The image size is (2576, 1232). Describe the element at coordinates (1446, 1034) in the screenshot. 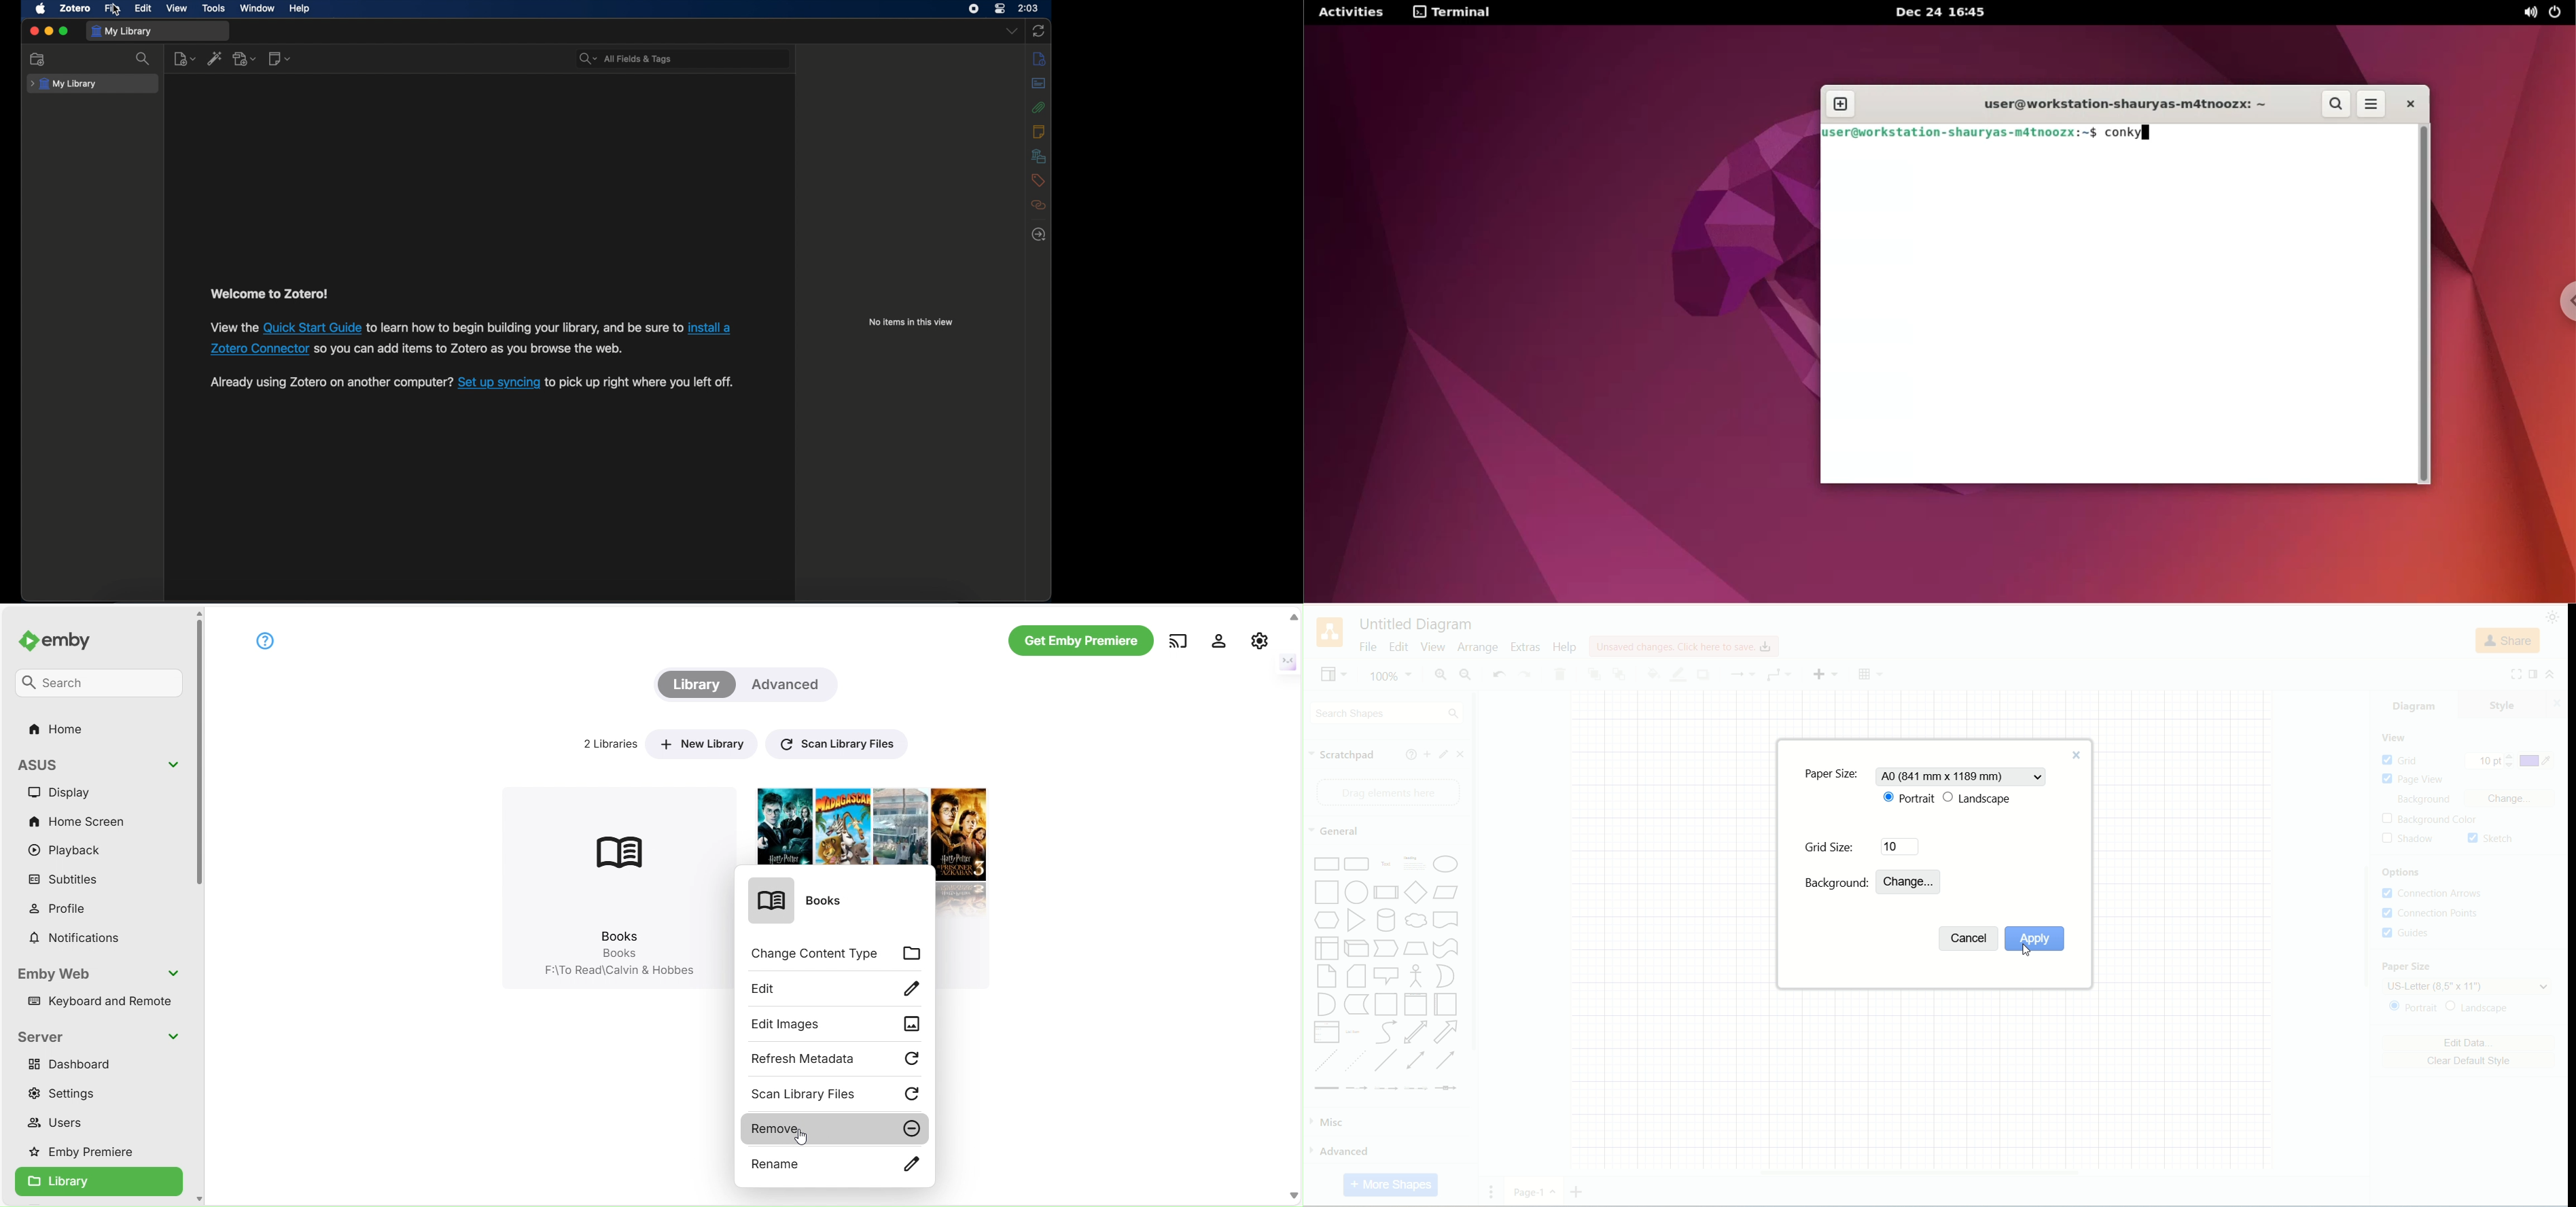

I see `Arrow` at that location.